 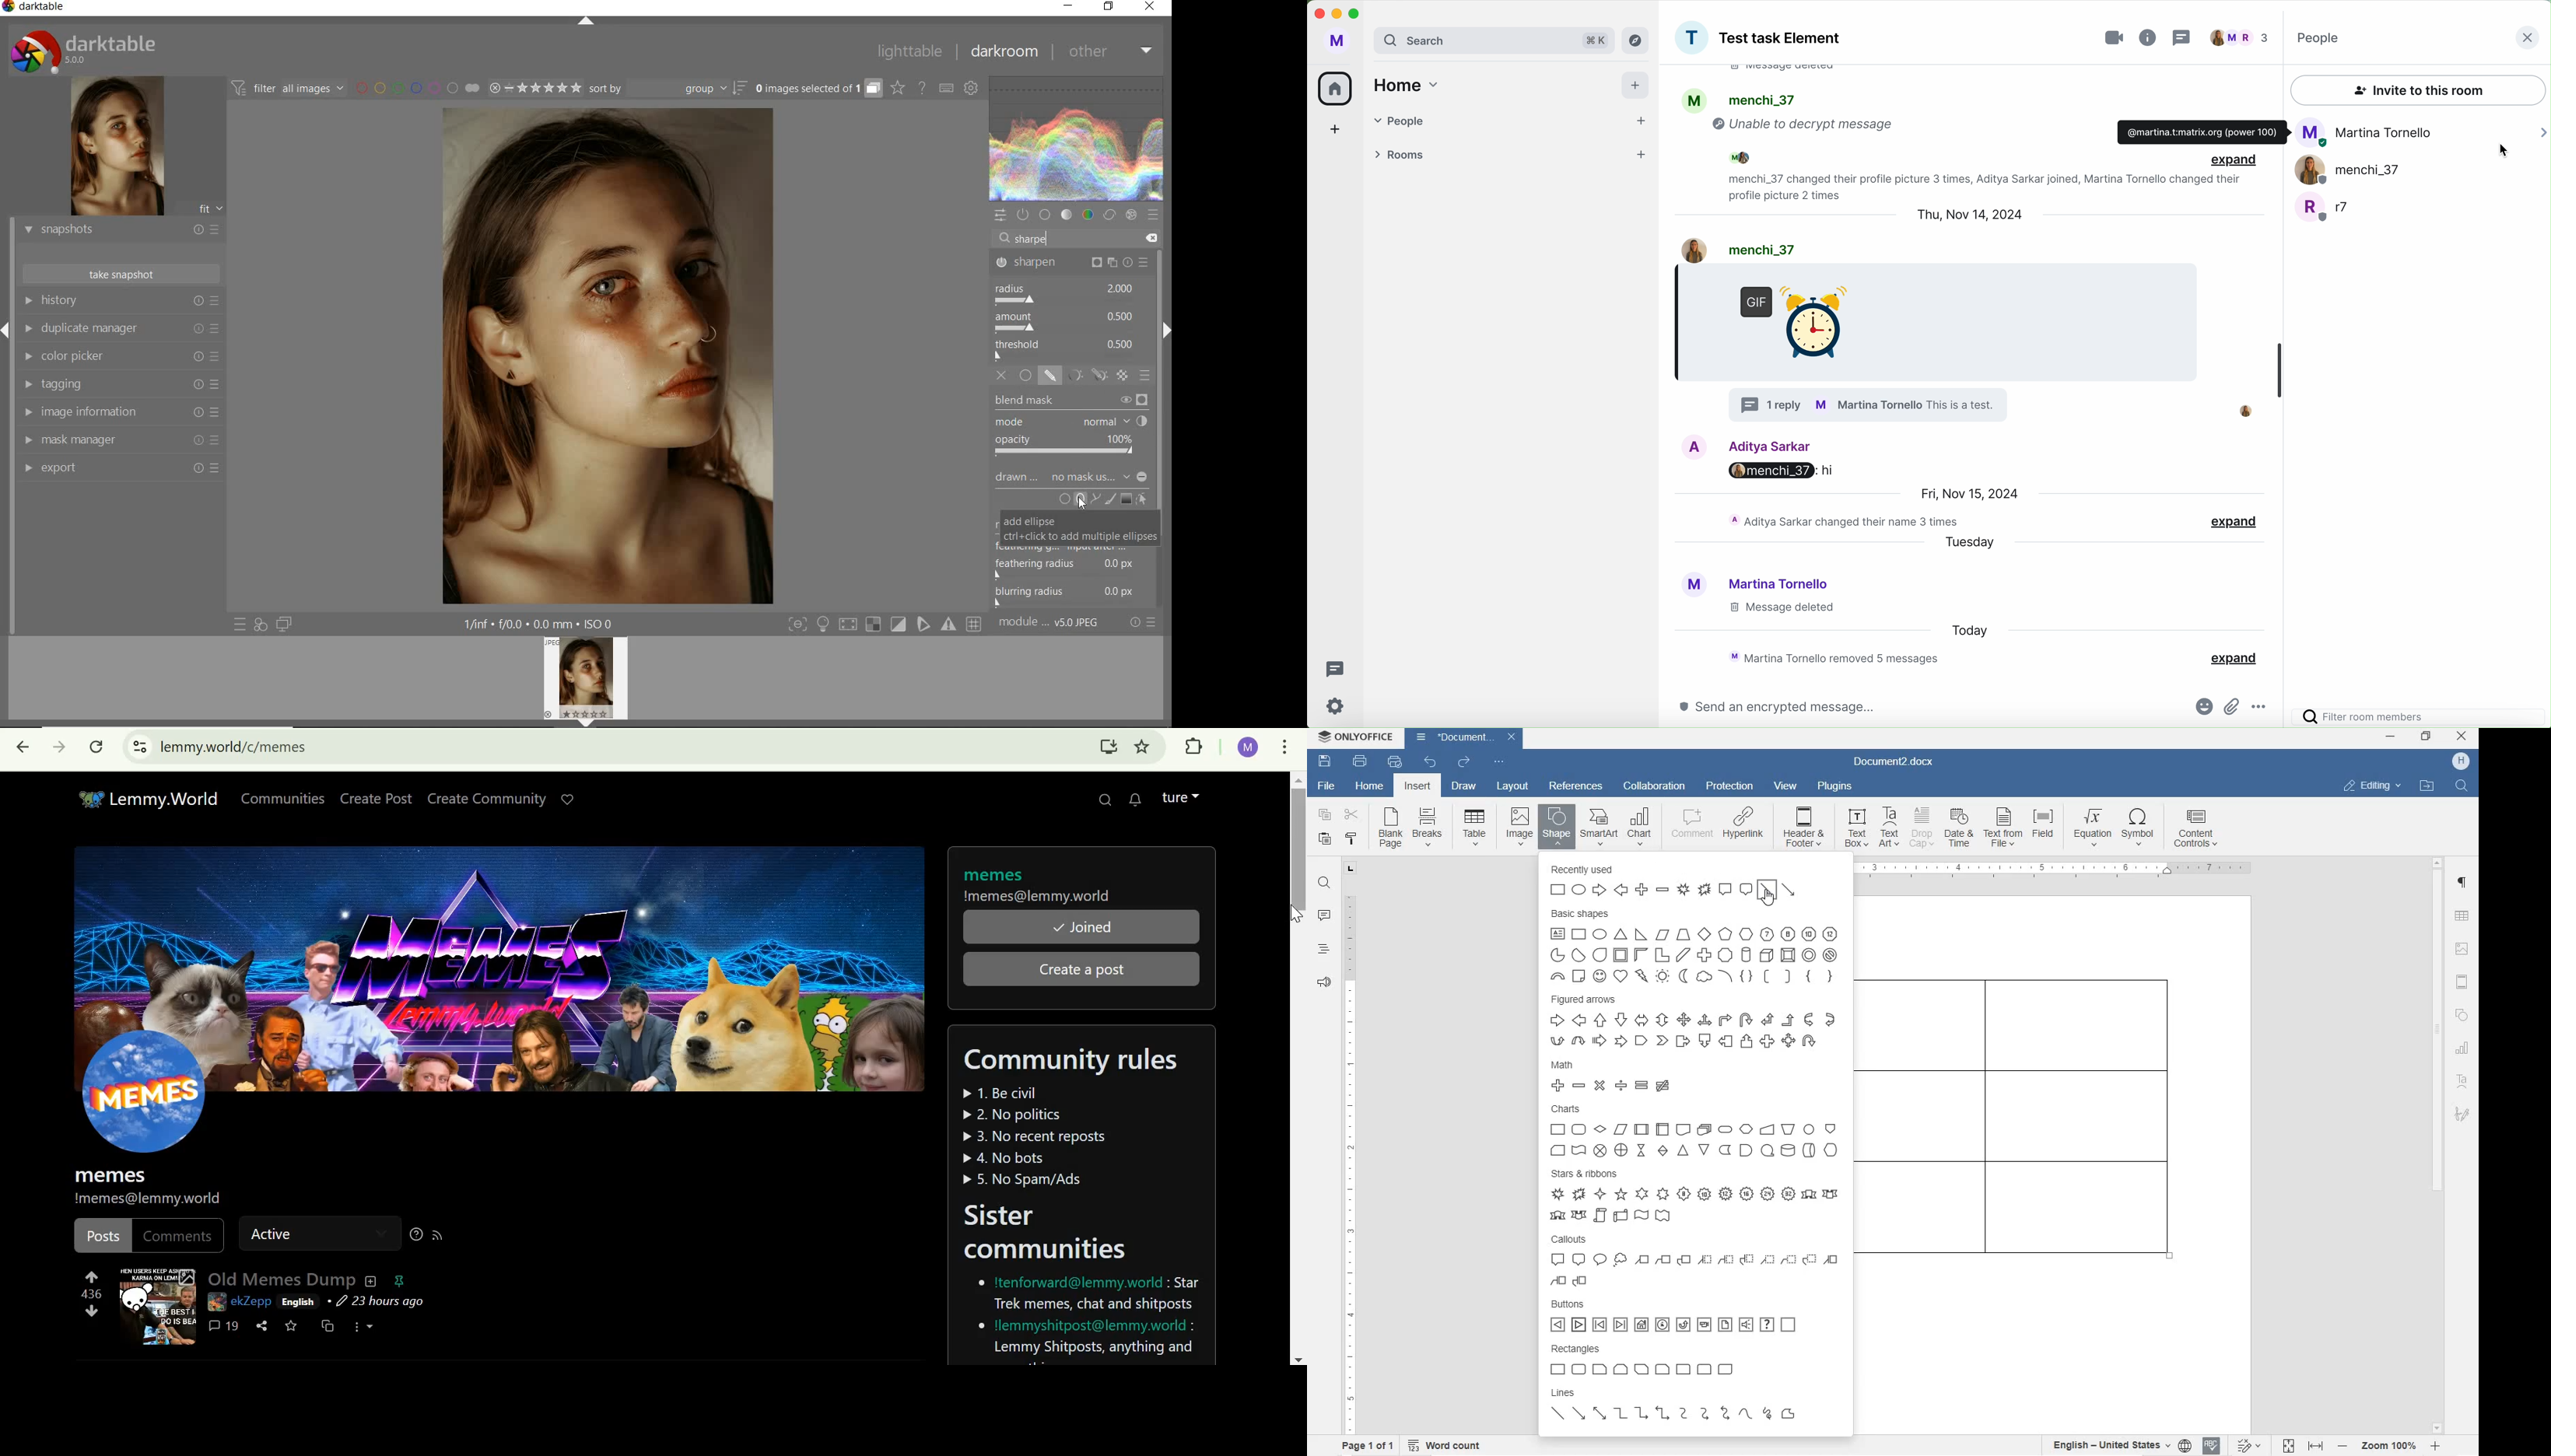 What do you see at coordinates (300, 1302) in the screenshot?
I see `English` at bounding box center [300, 1302].